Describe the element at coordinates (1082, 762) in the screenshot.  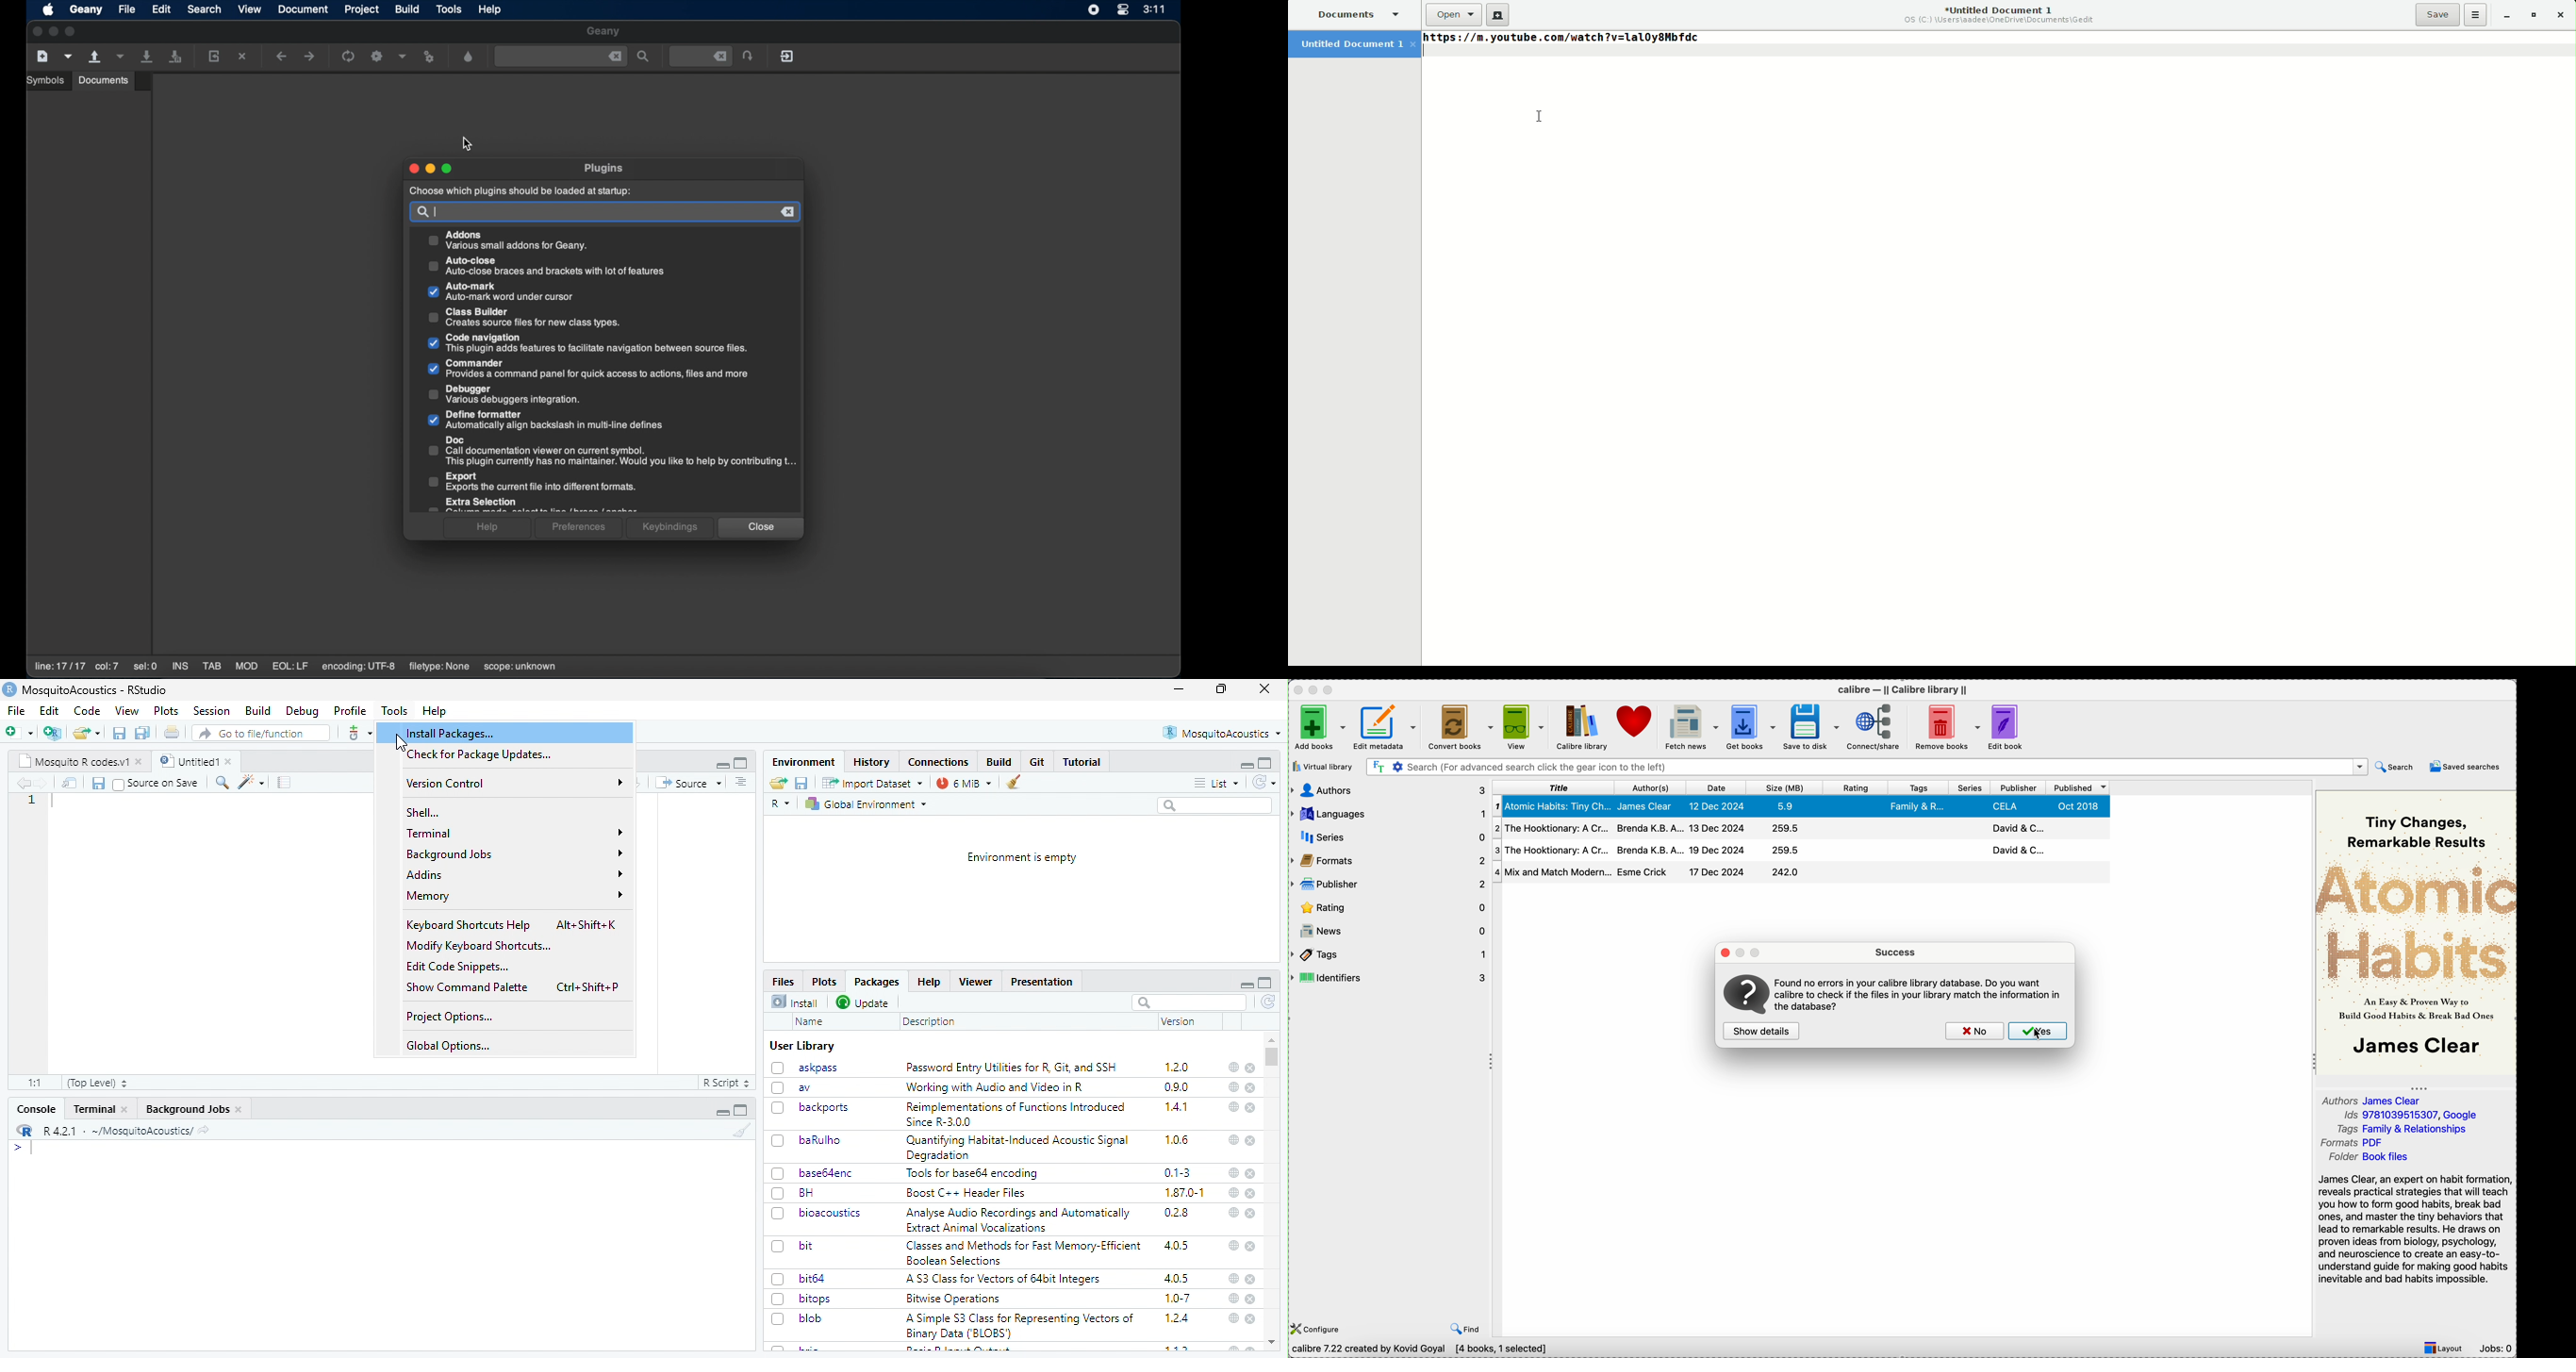
I see `Tutorial` at that location.